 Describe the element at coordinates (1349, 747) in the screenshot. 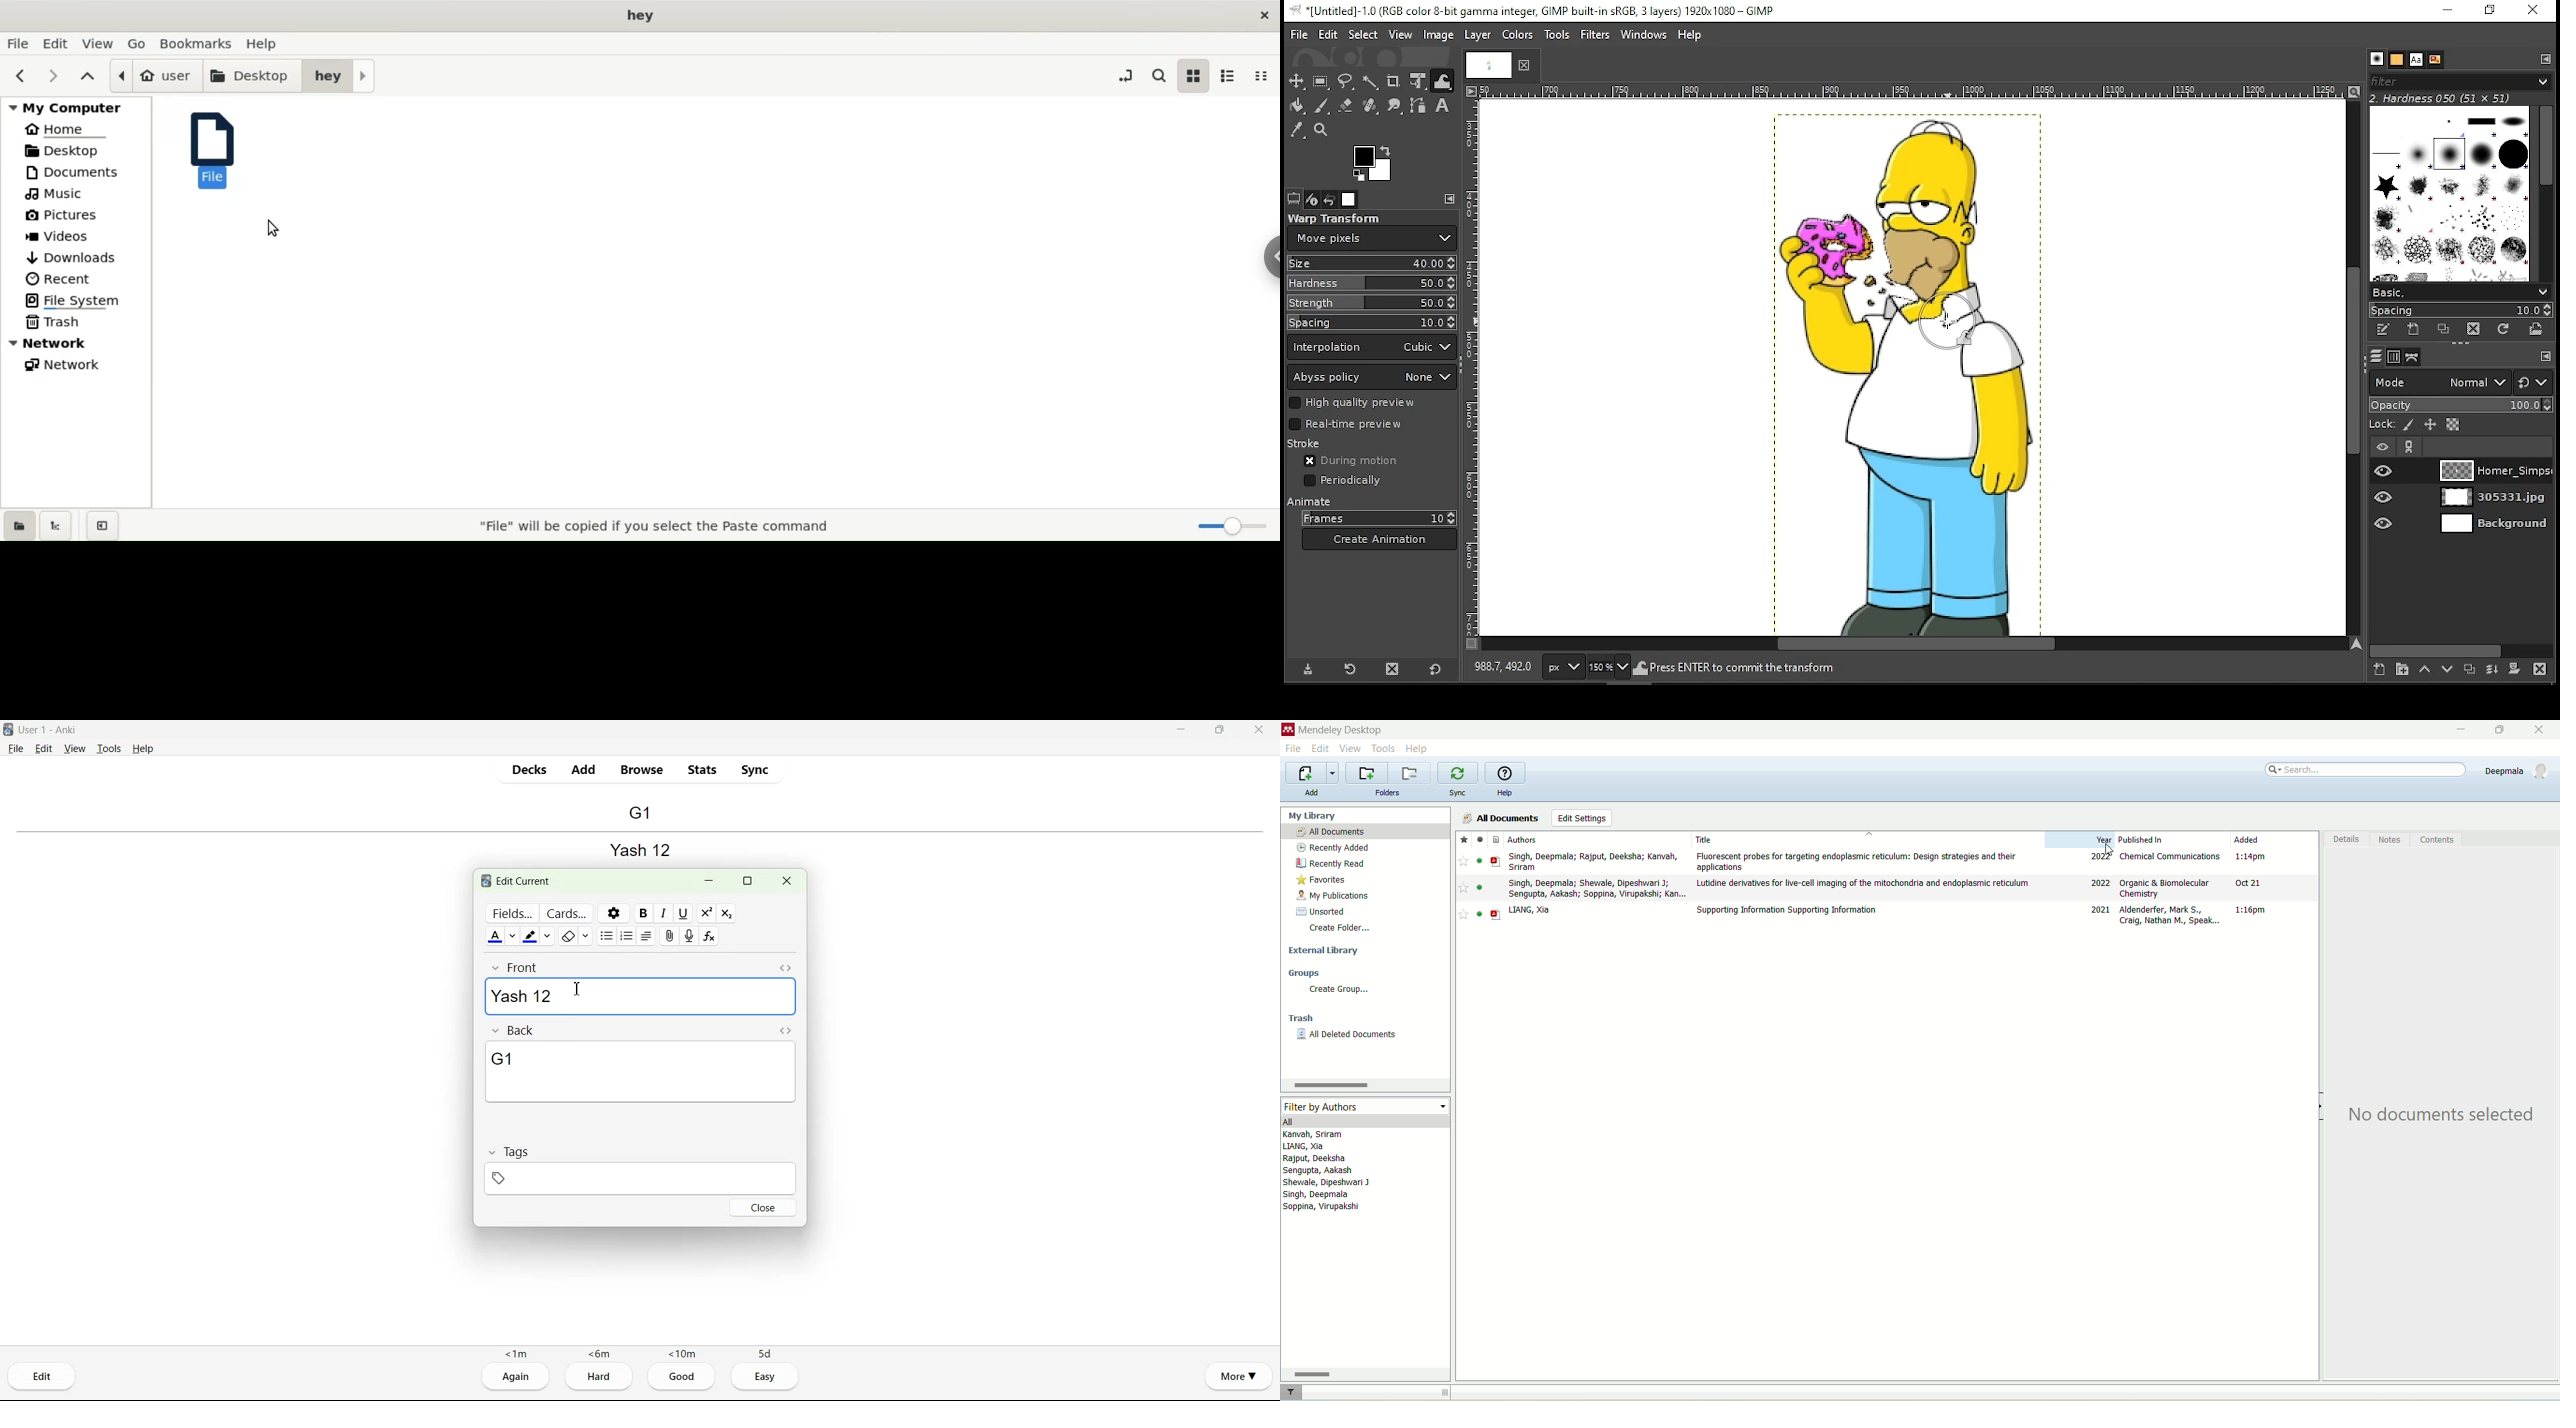

I see `view` at that location.